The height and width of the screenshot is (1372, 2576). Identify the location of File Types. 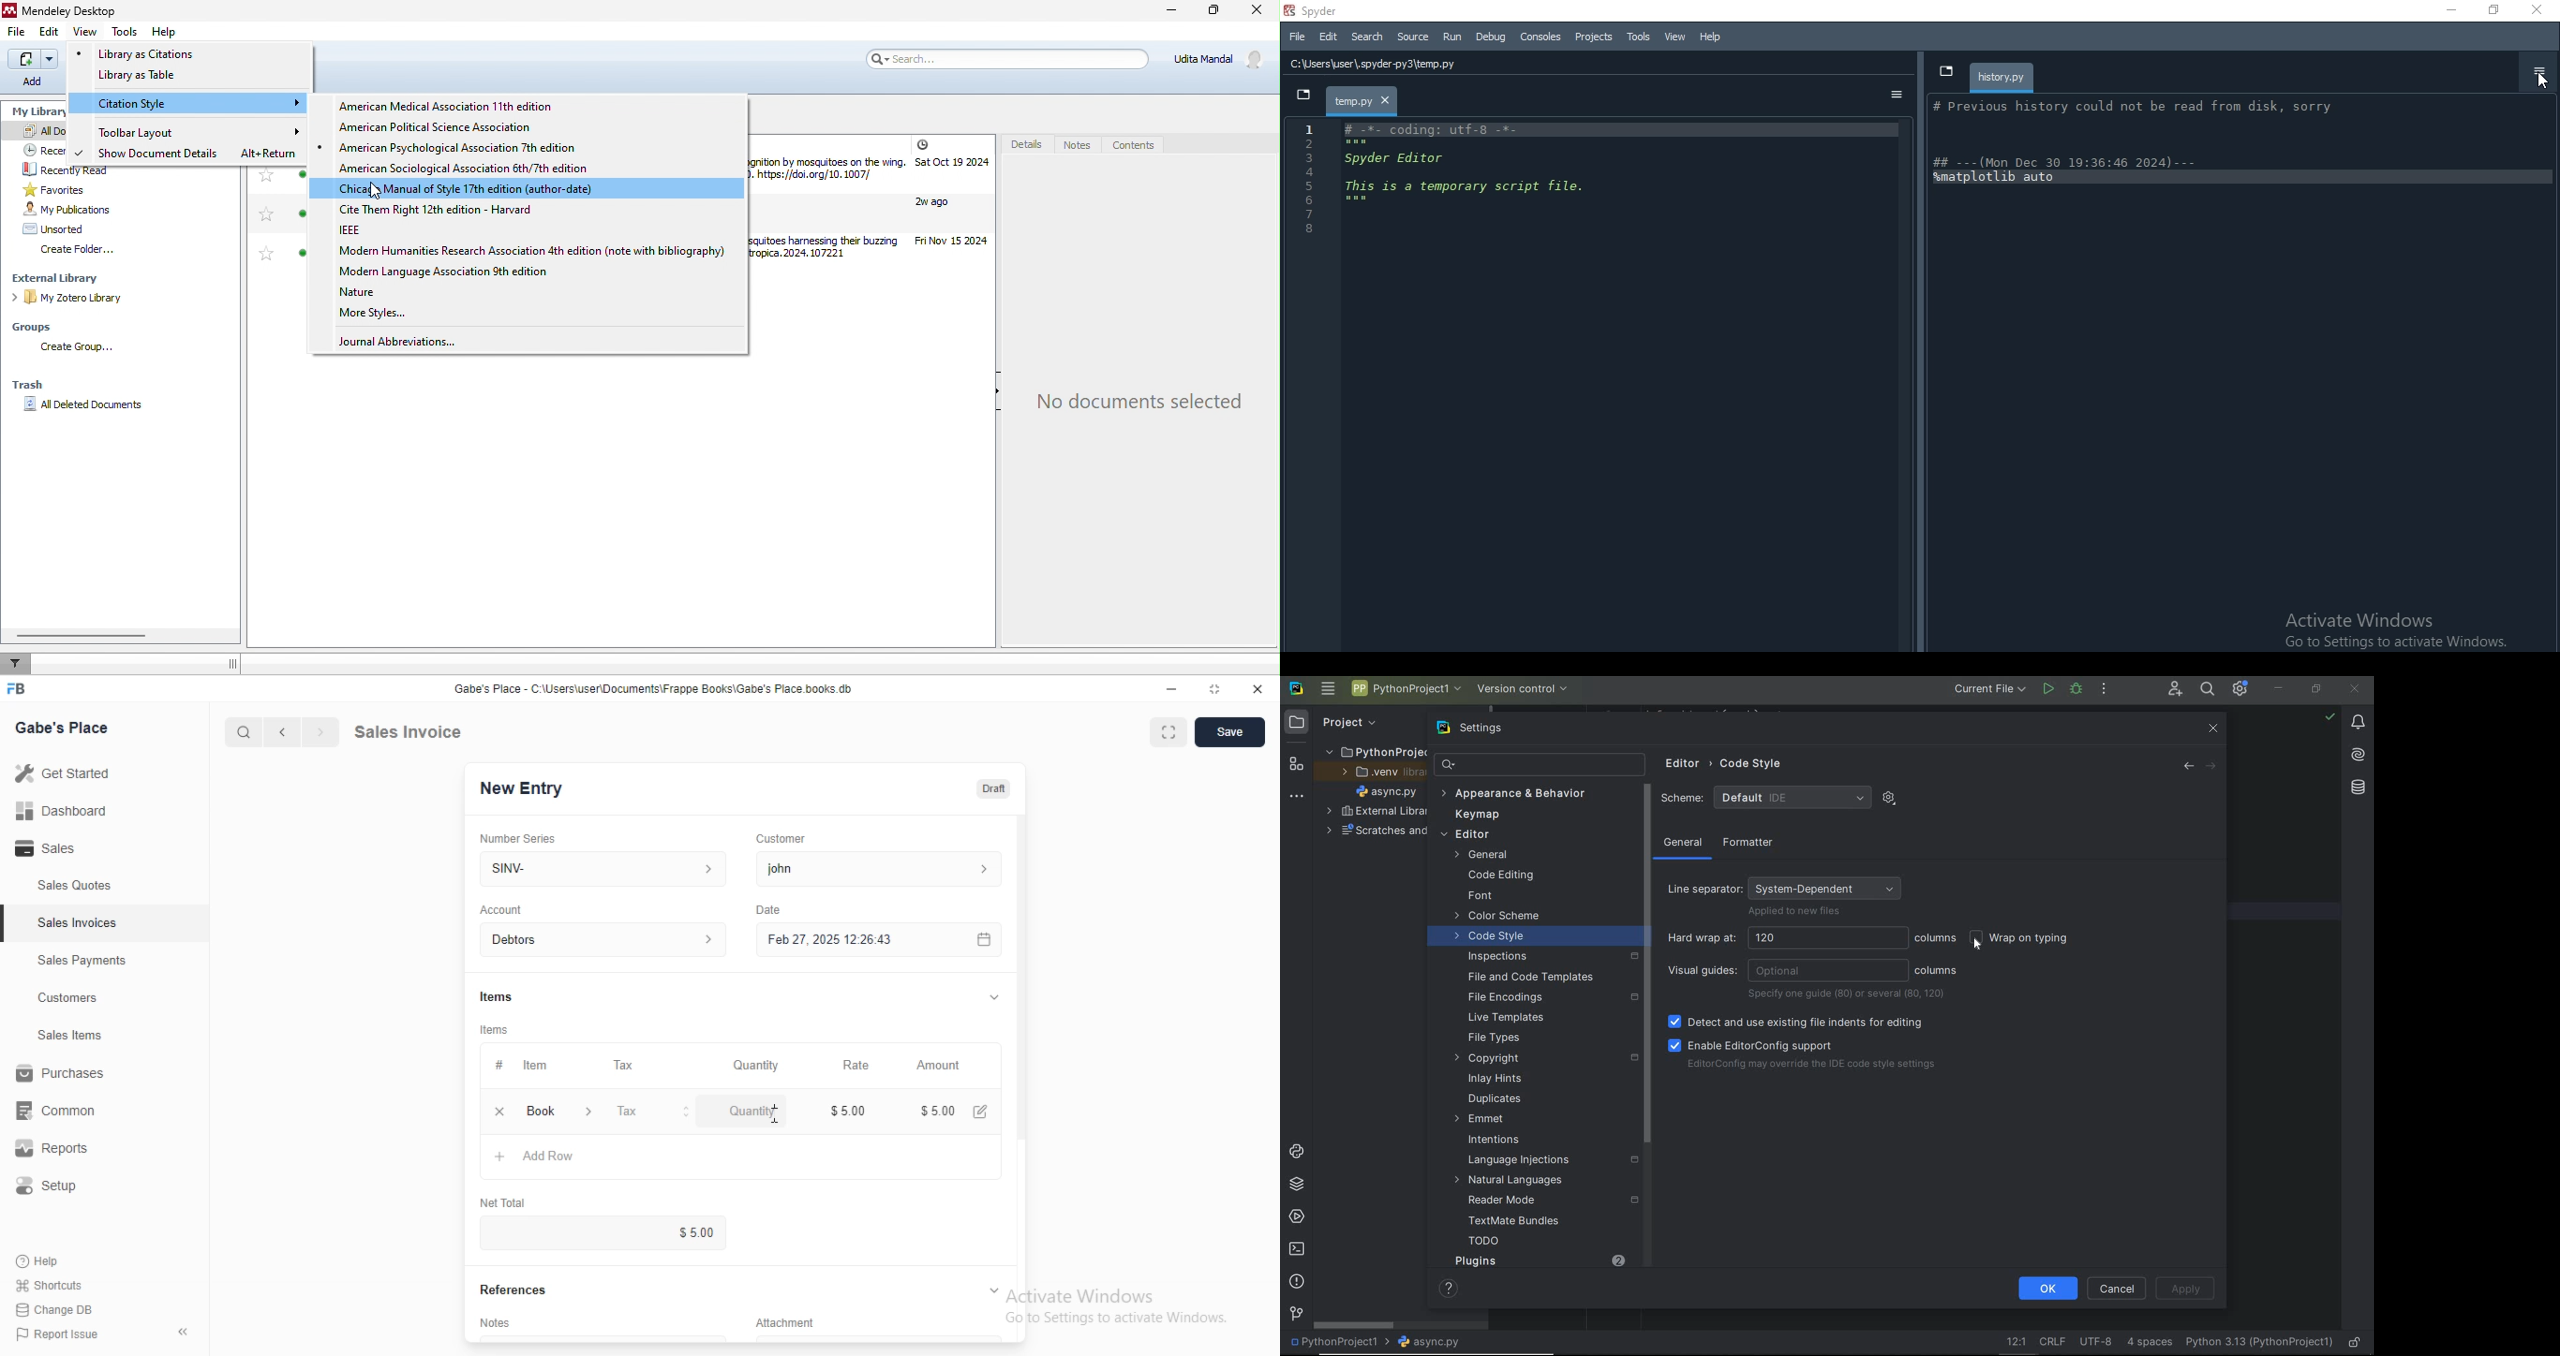
(1494, 1039).